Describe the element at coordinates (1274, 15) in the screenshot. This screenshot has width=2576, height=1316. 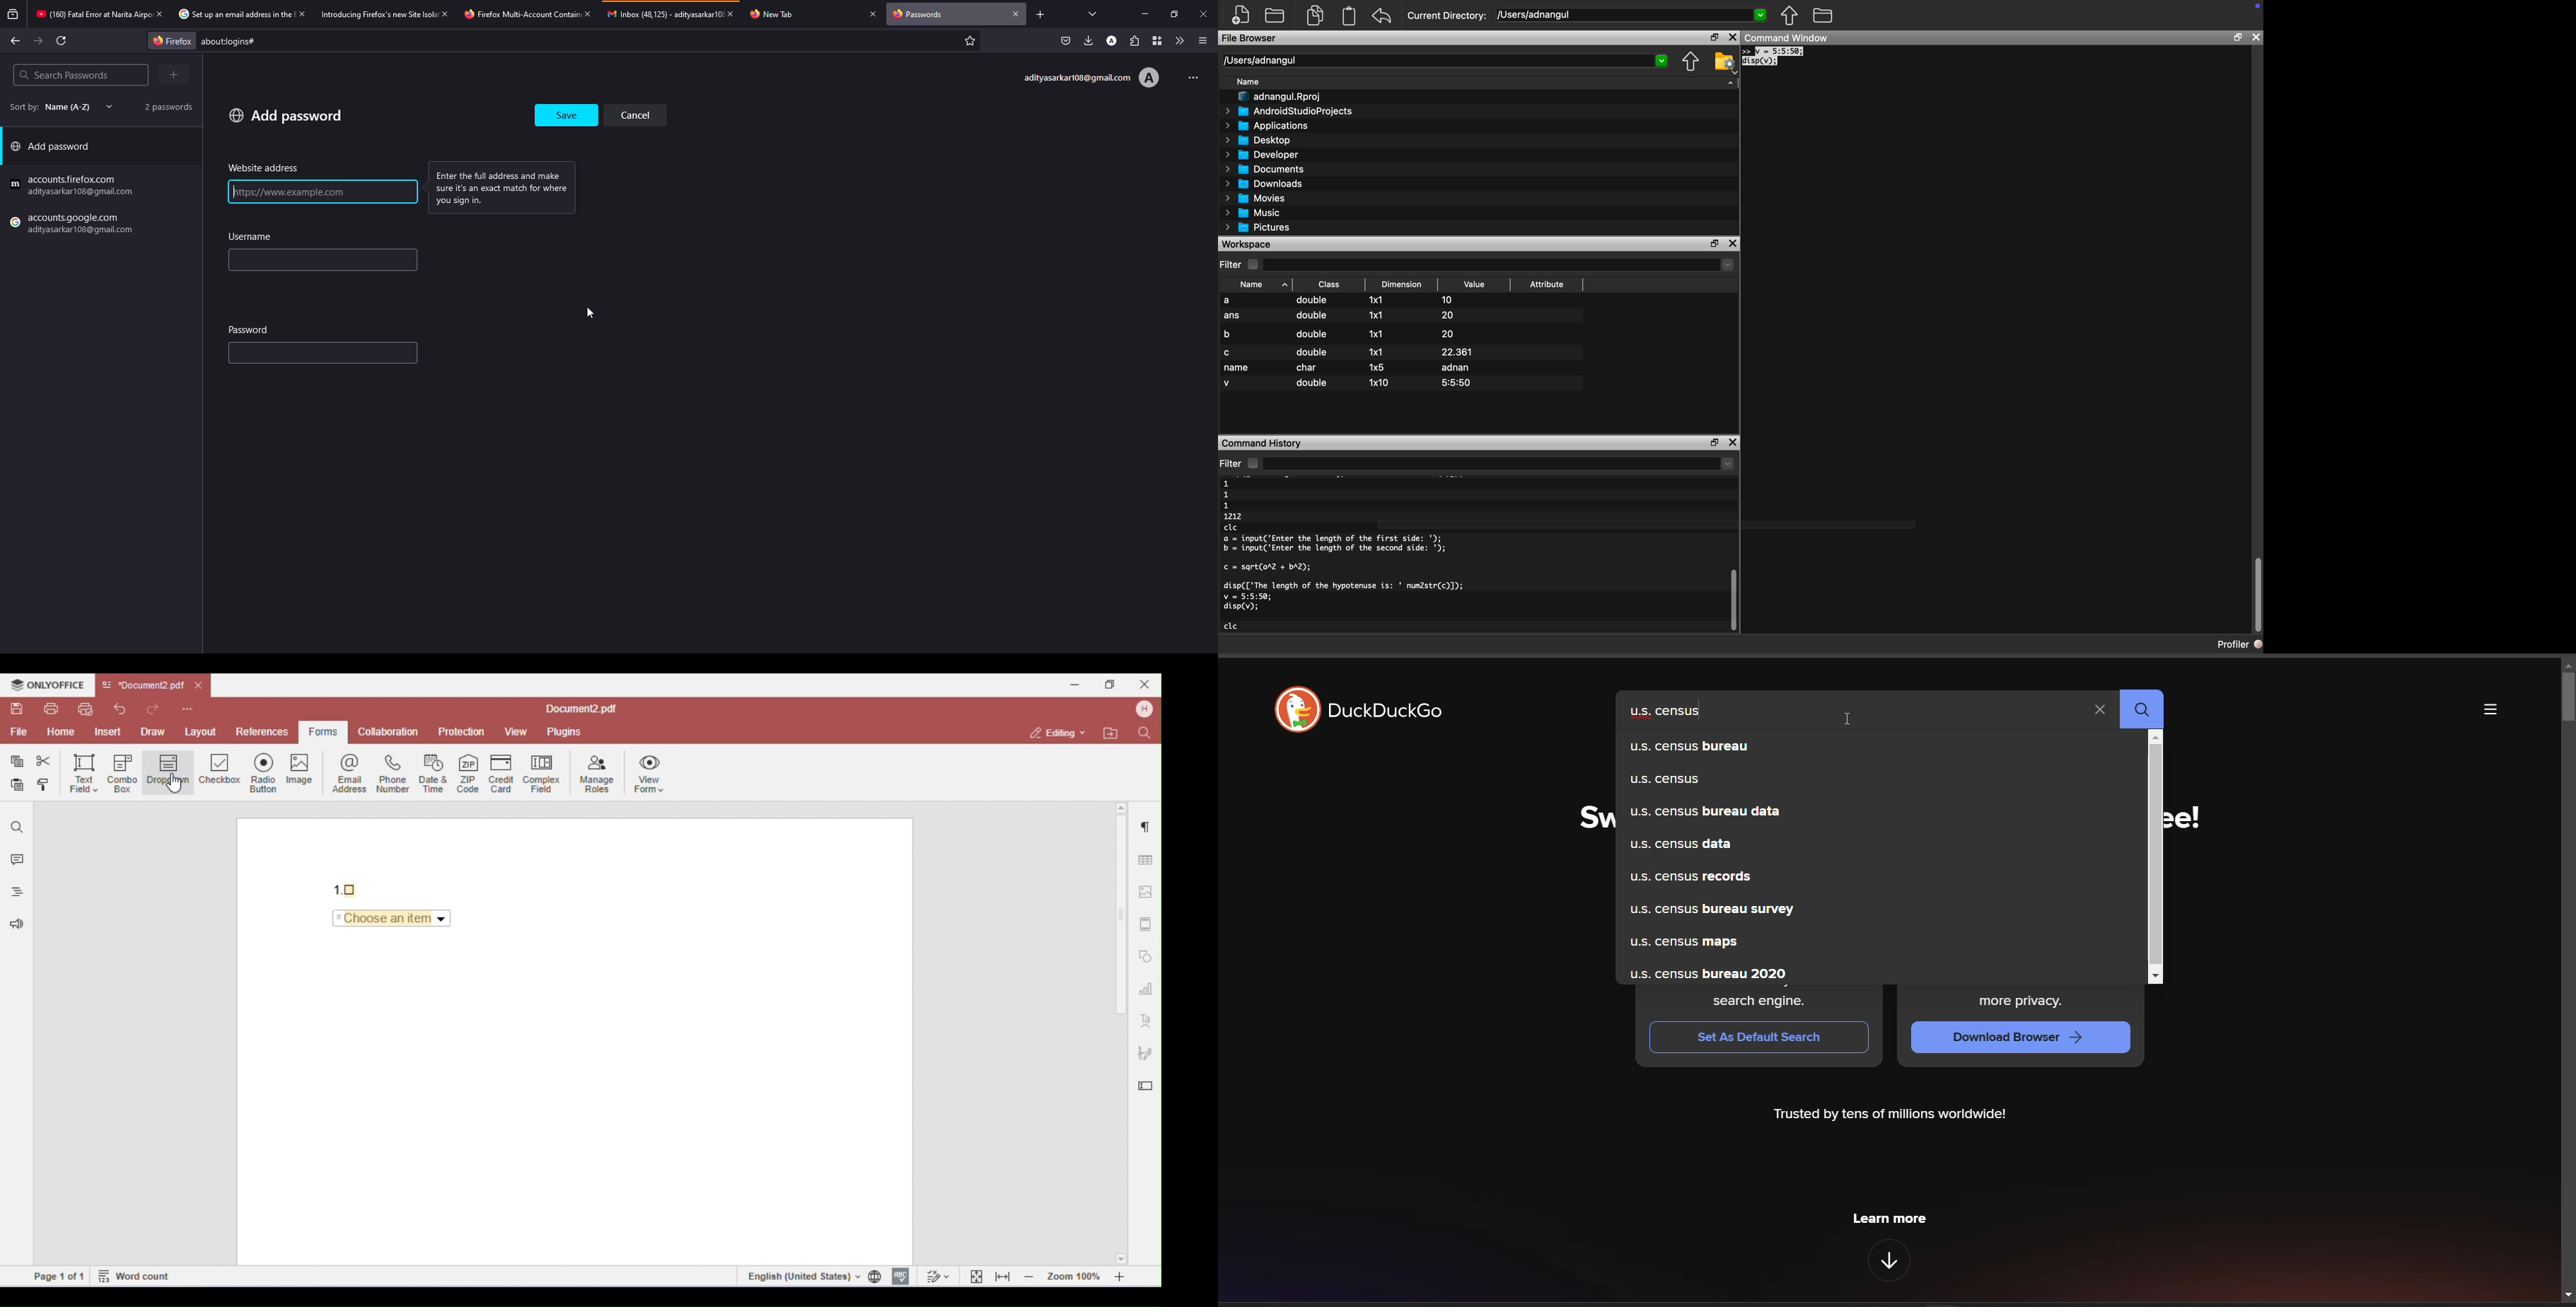
I see `New folder` at that location.